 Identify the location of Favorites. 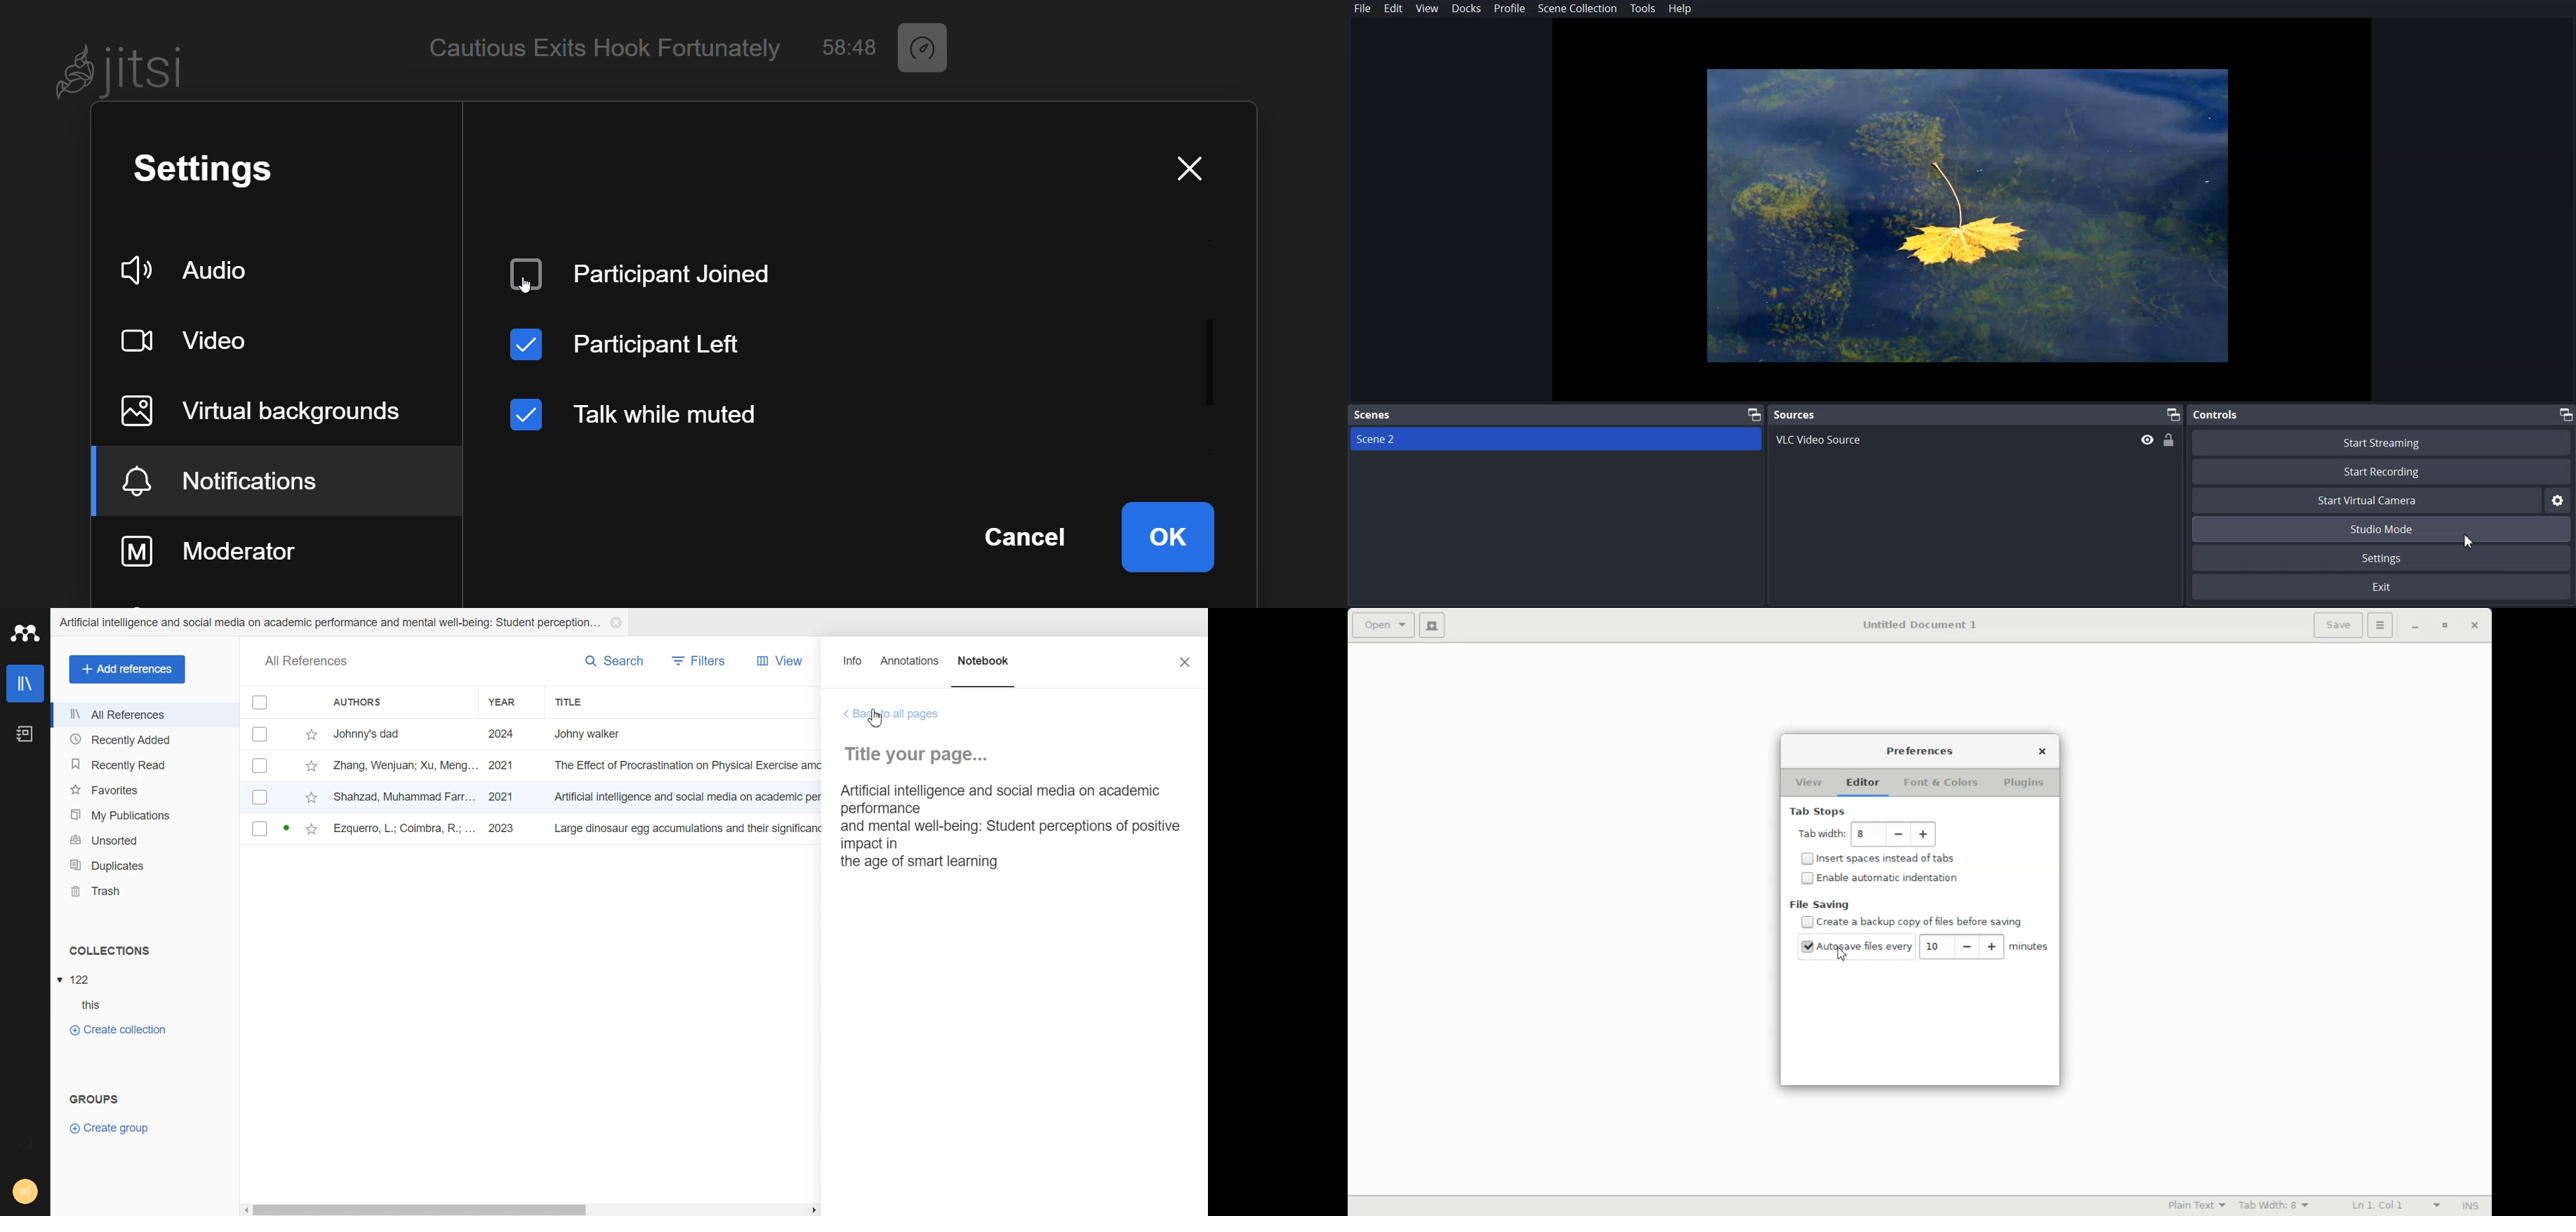
(144, 790).